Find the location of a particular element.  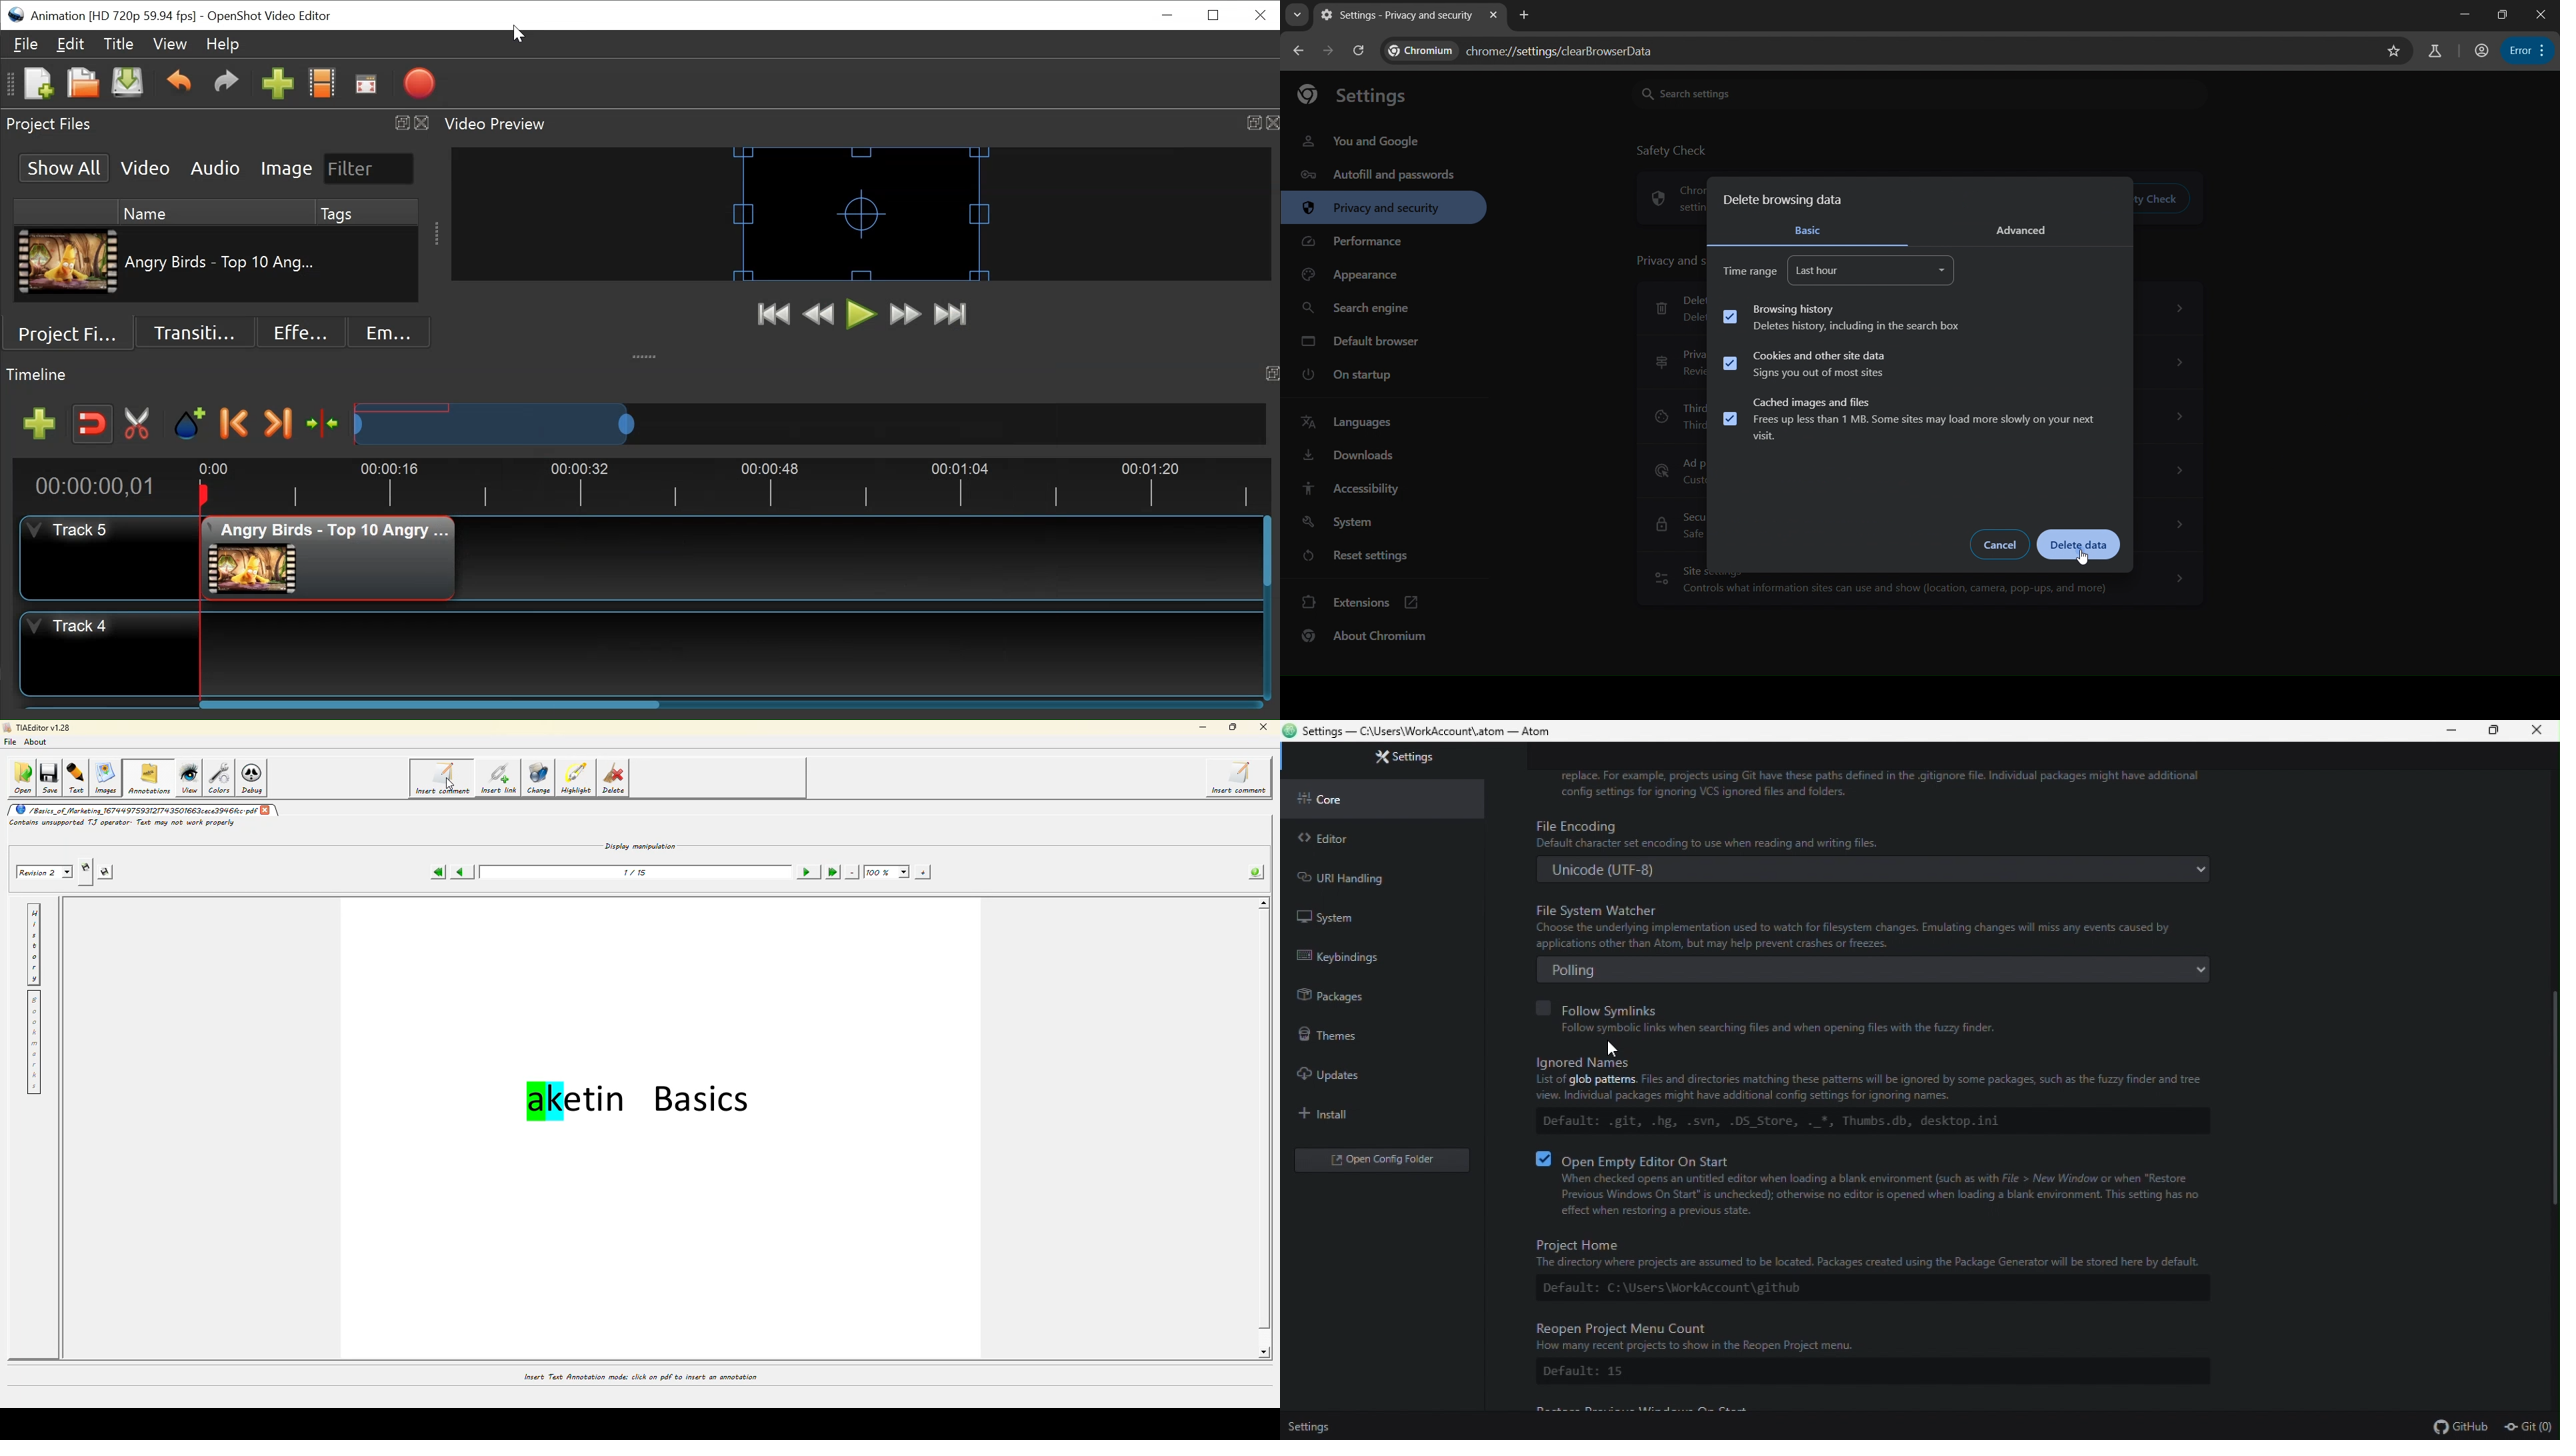

restore down is located at coordinates (2500, 15).